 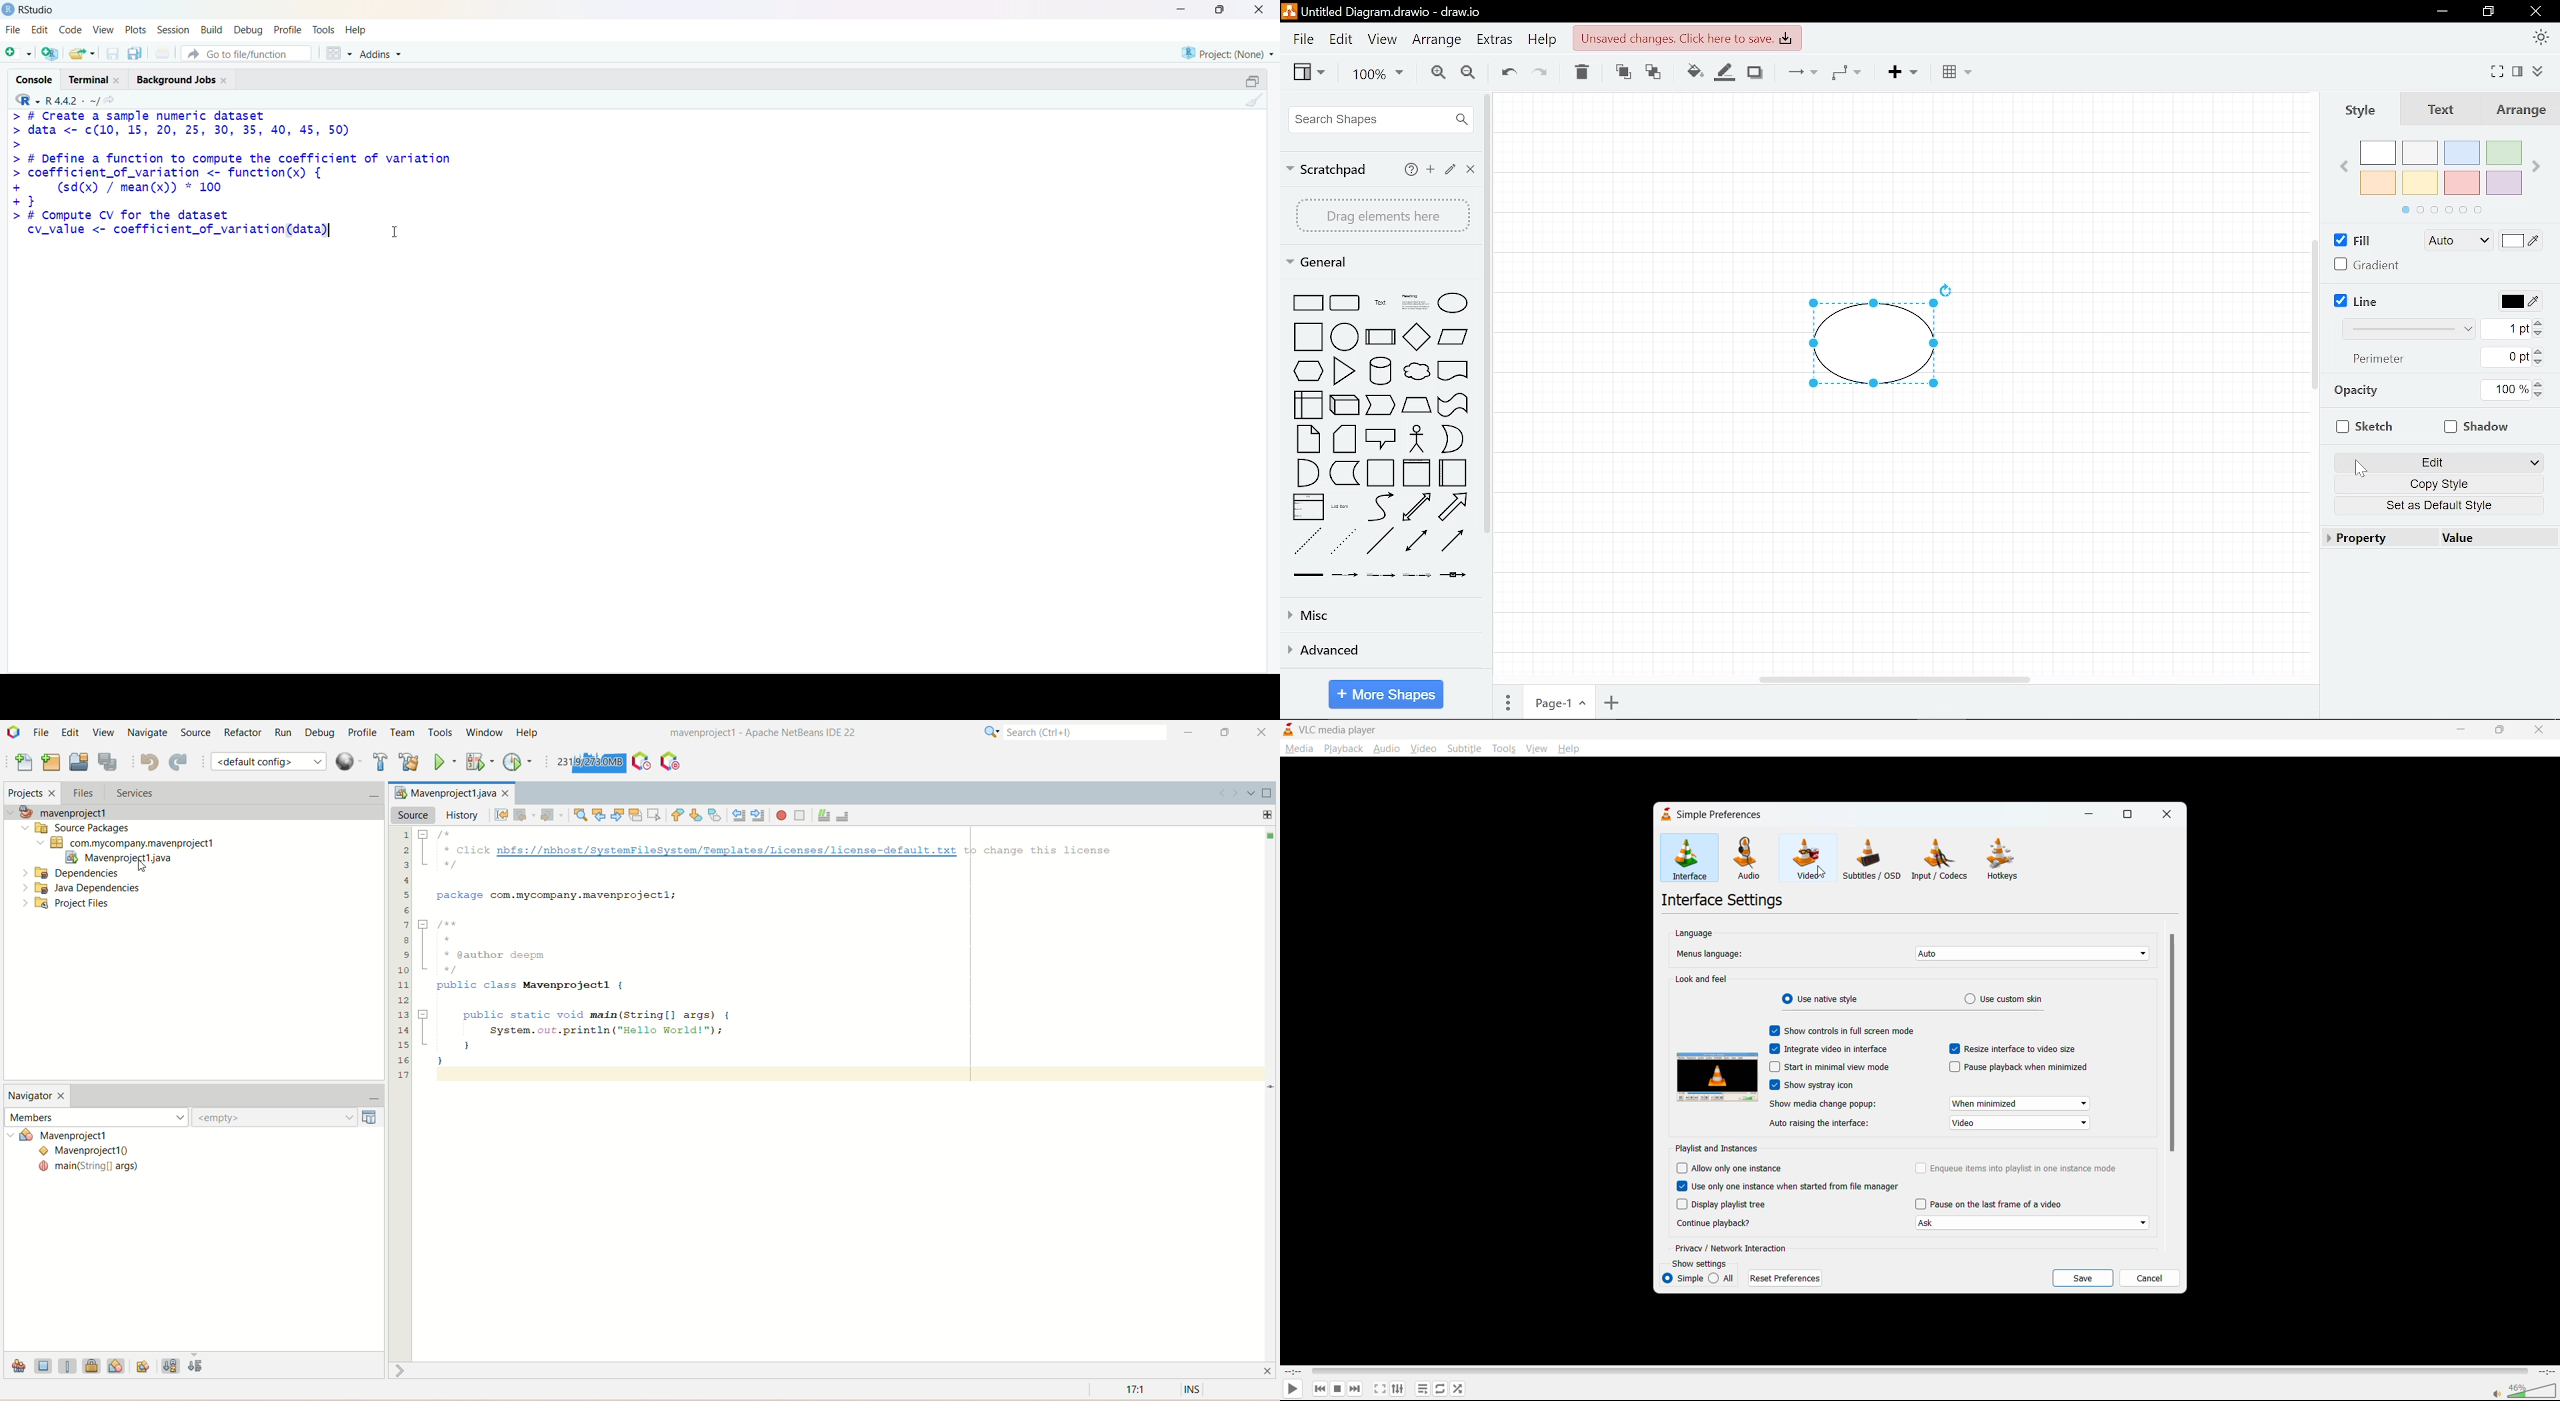 I want to click on maximize, so click(x=2131, y=815).